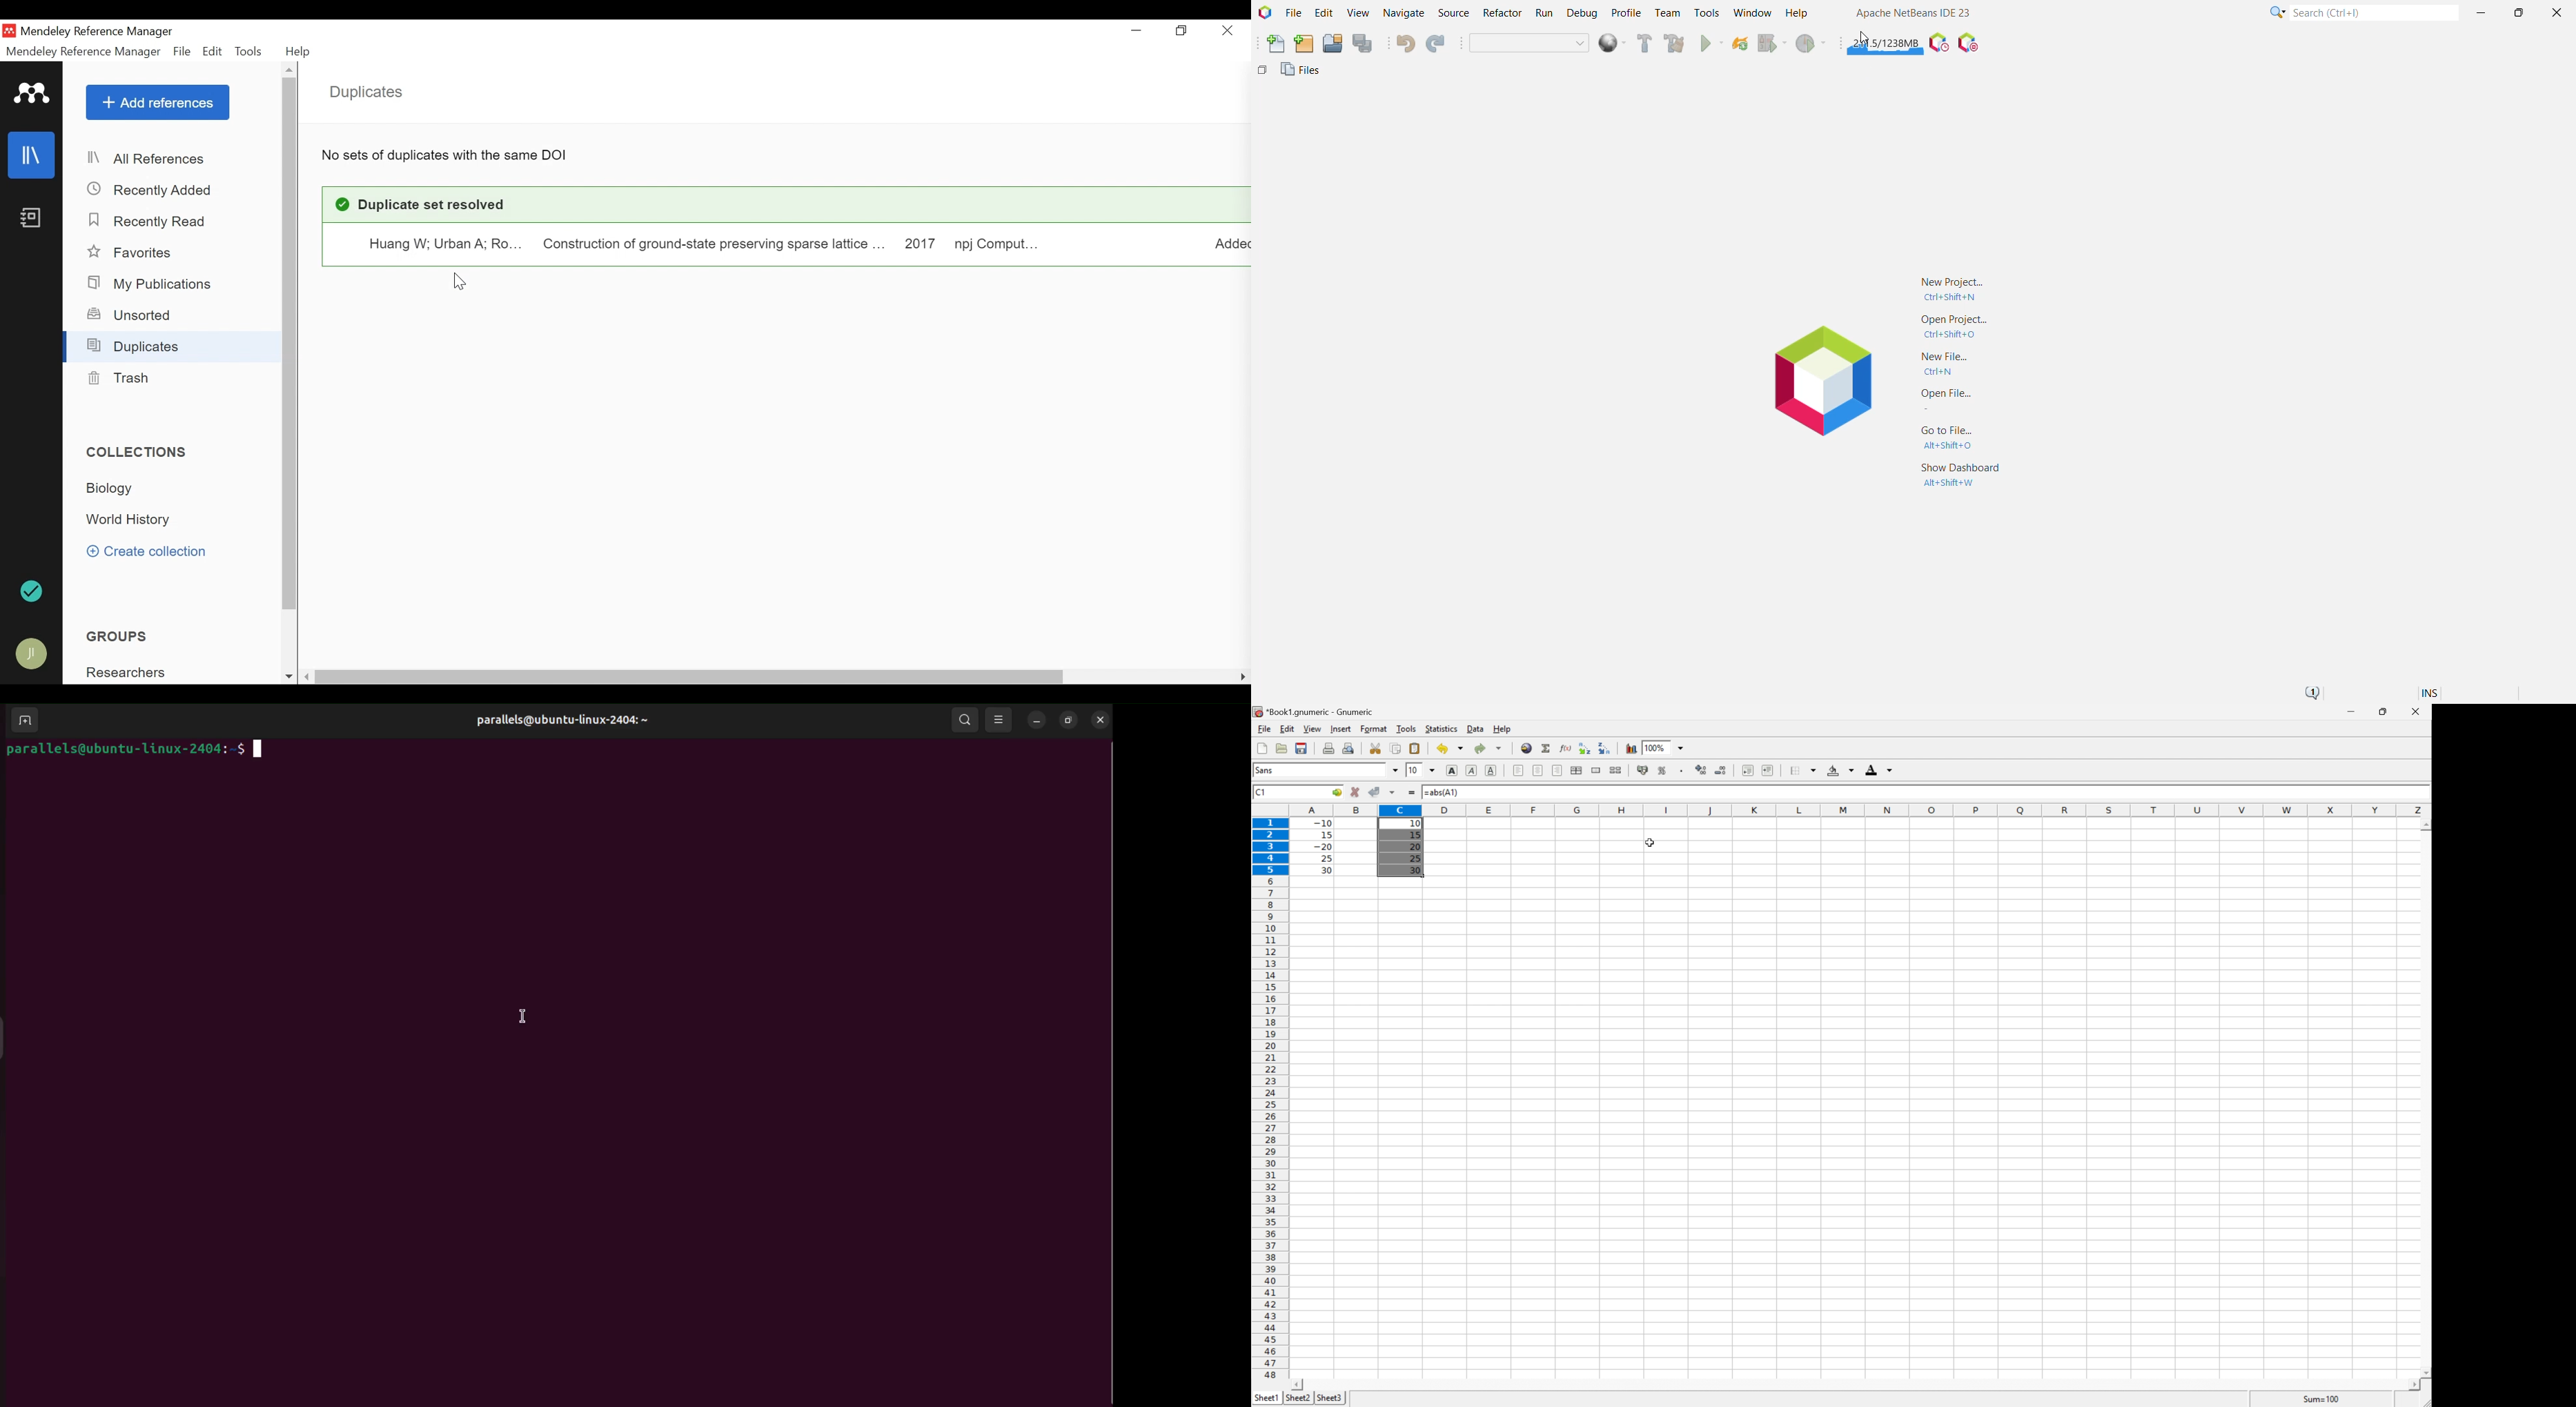  What do you see at coordinates (290, 72) in the screenshot?
I see `Scroll up` at bounding box center [290, 72].